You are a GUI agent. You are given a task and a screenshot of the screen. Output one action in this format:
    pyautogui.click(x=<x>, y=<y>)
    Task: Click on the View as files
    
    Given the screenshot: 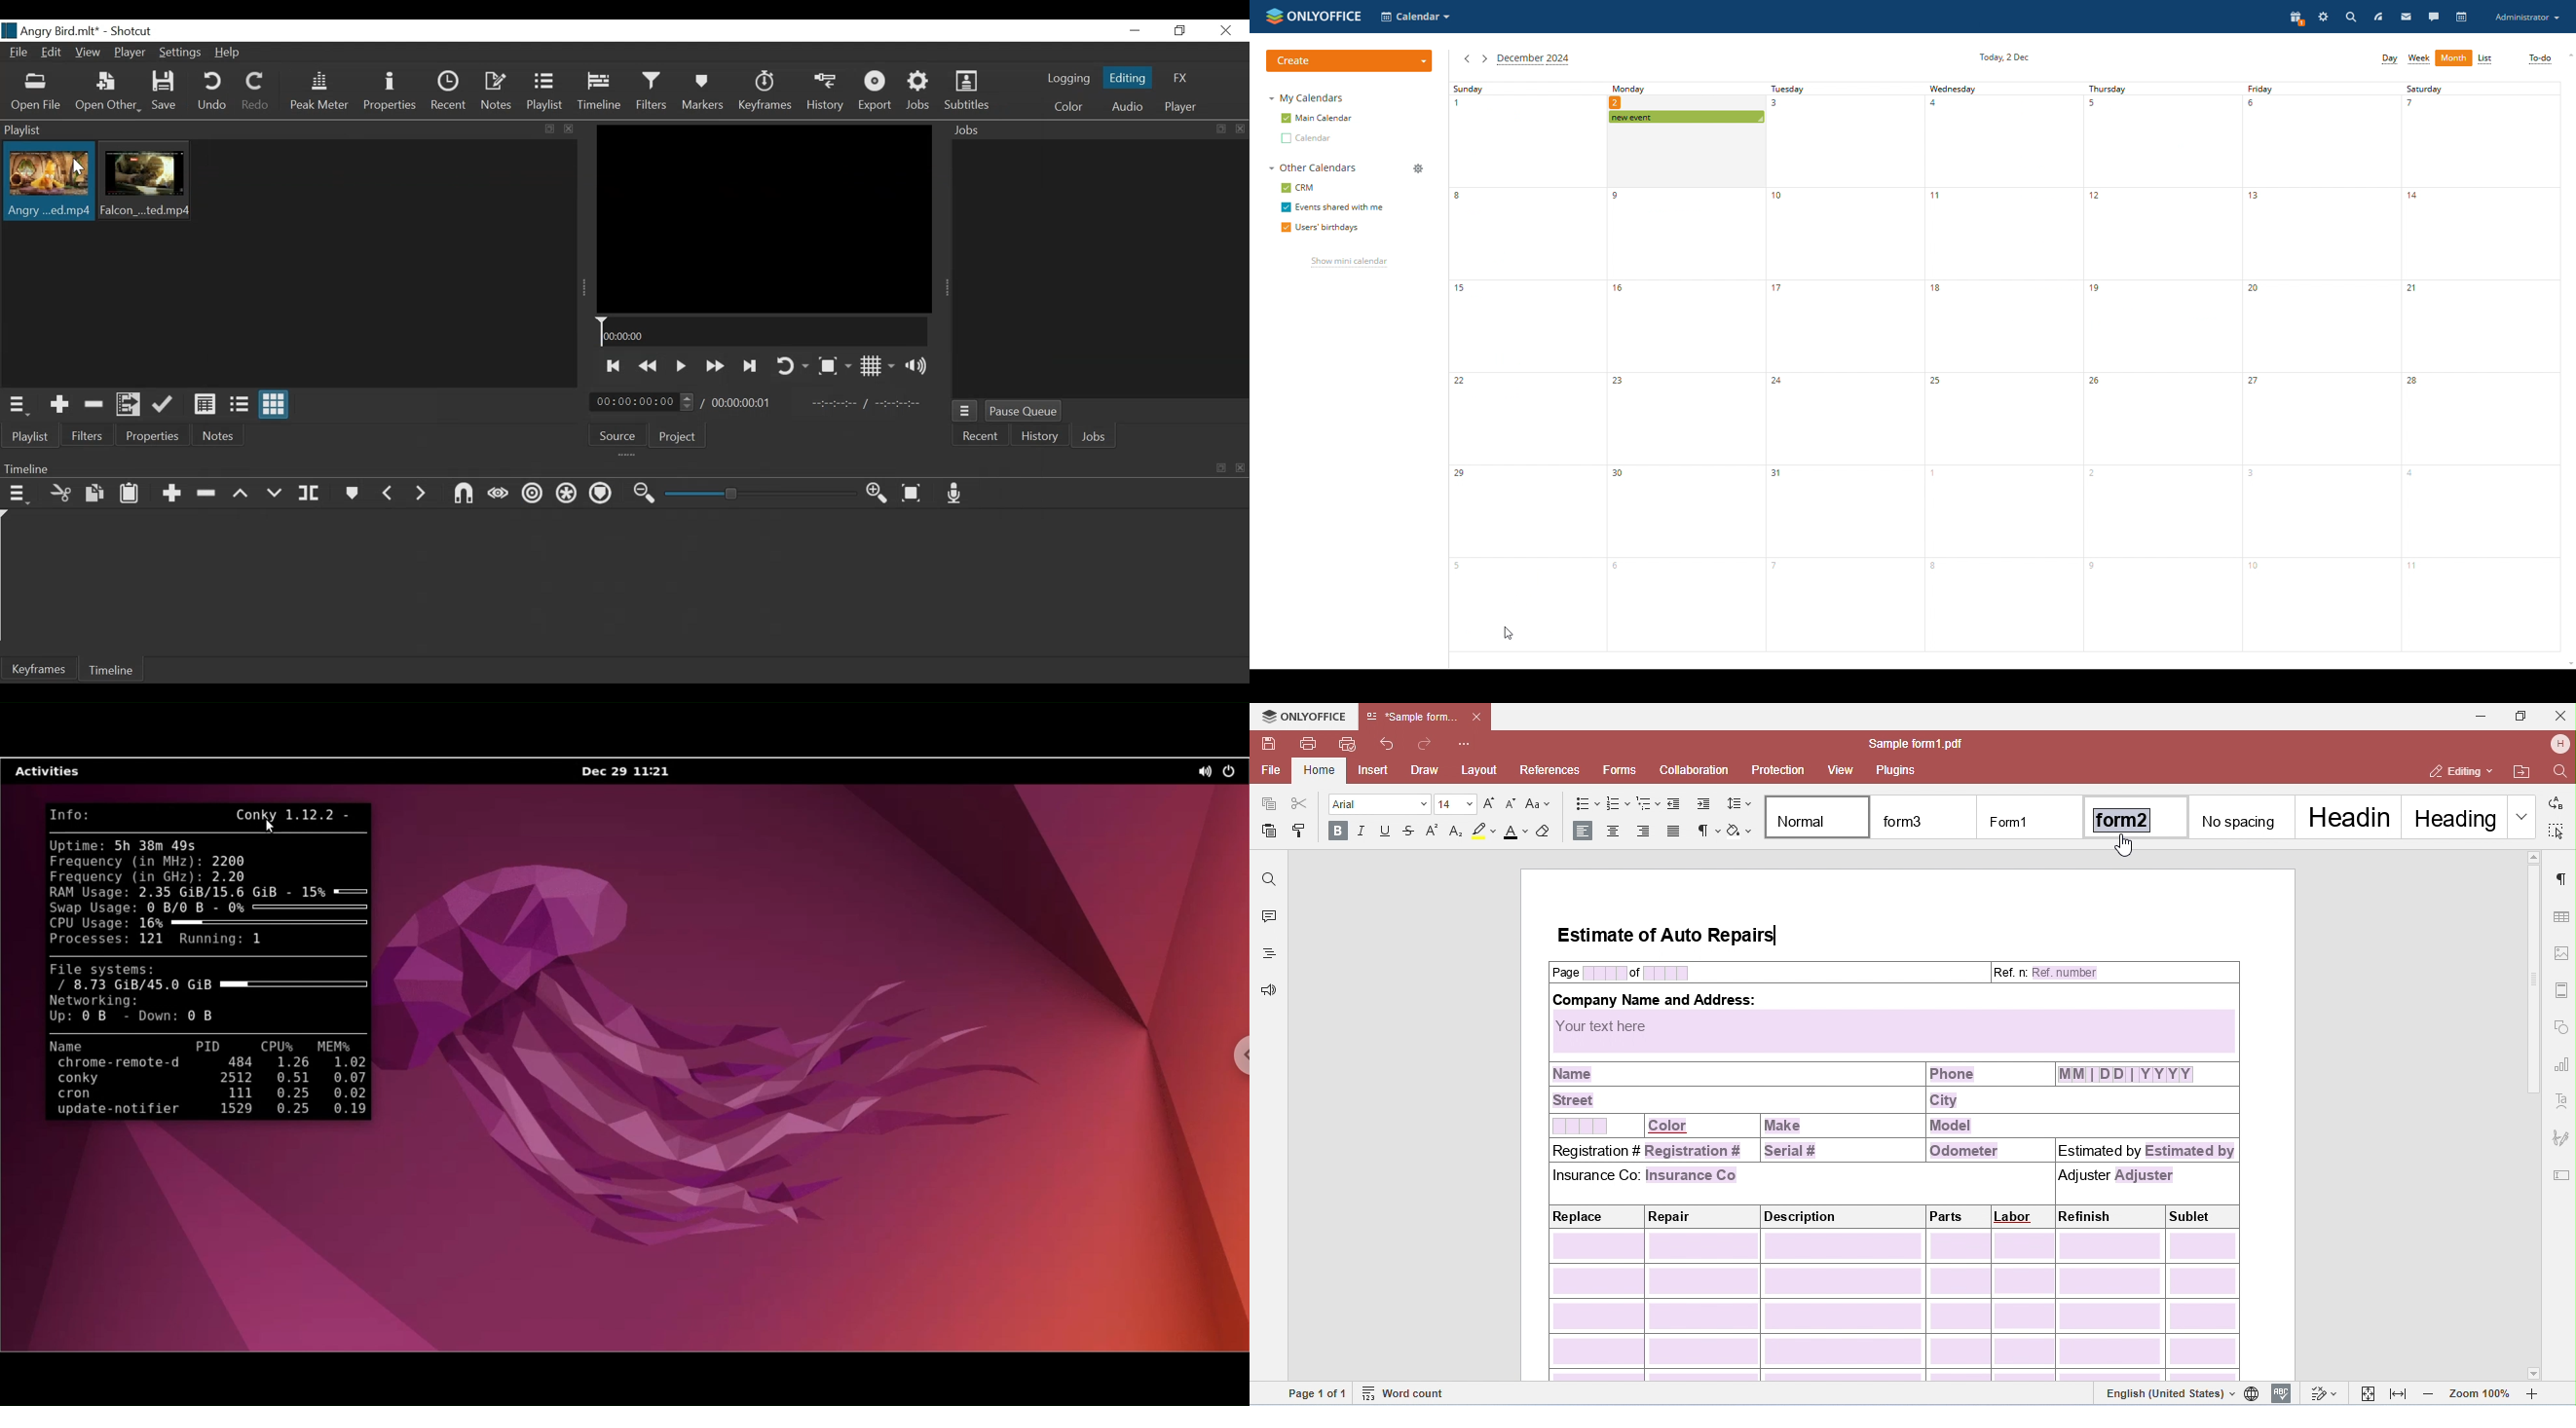 What is the action you would take?
    pyautogui.click(x=240, y=405)
    